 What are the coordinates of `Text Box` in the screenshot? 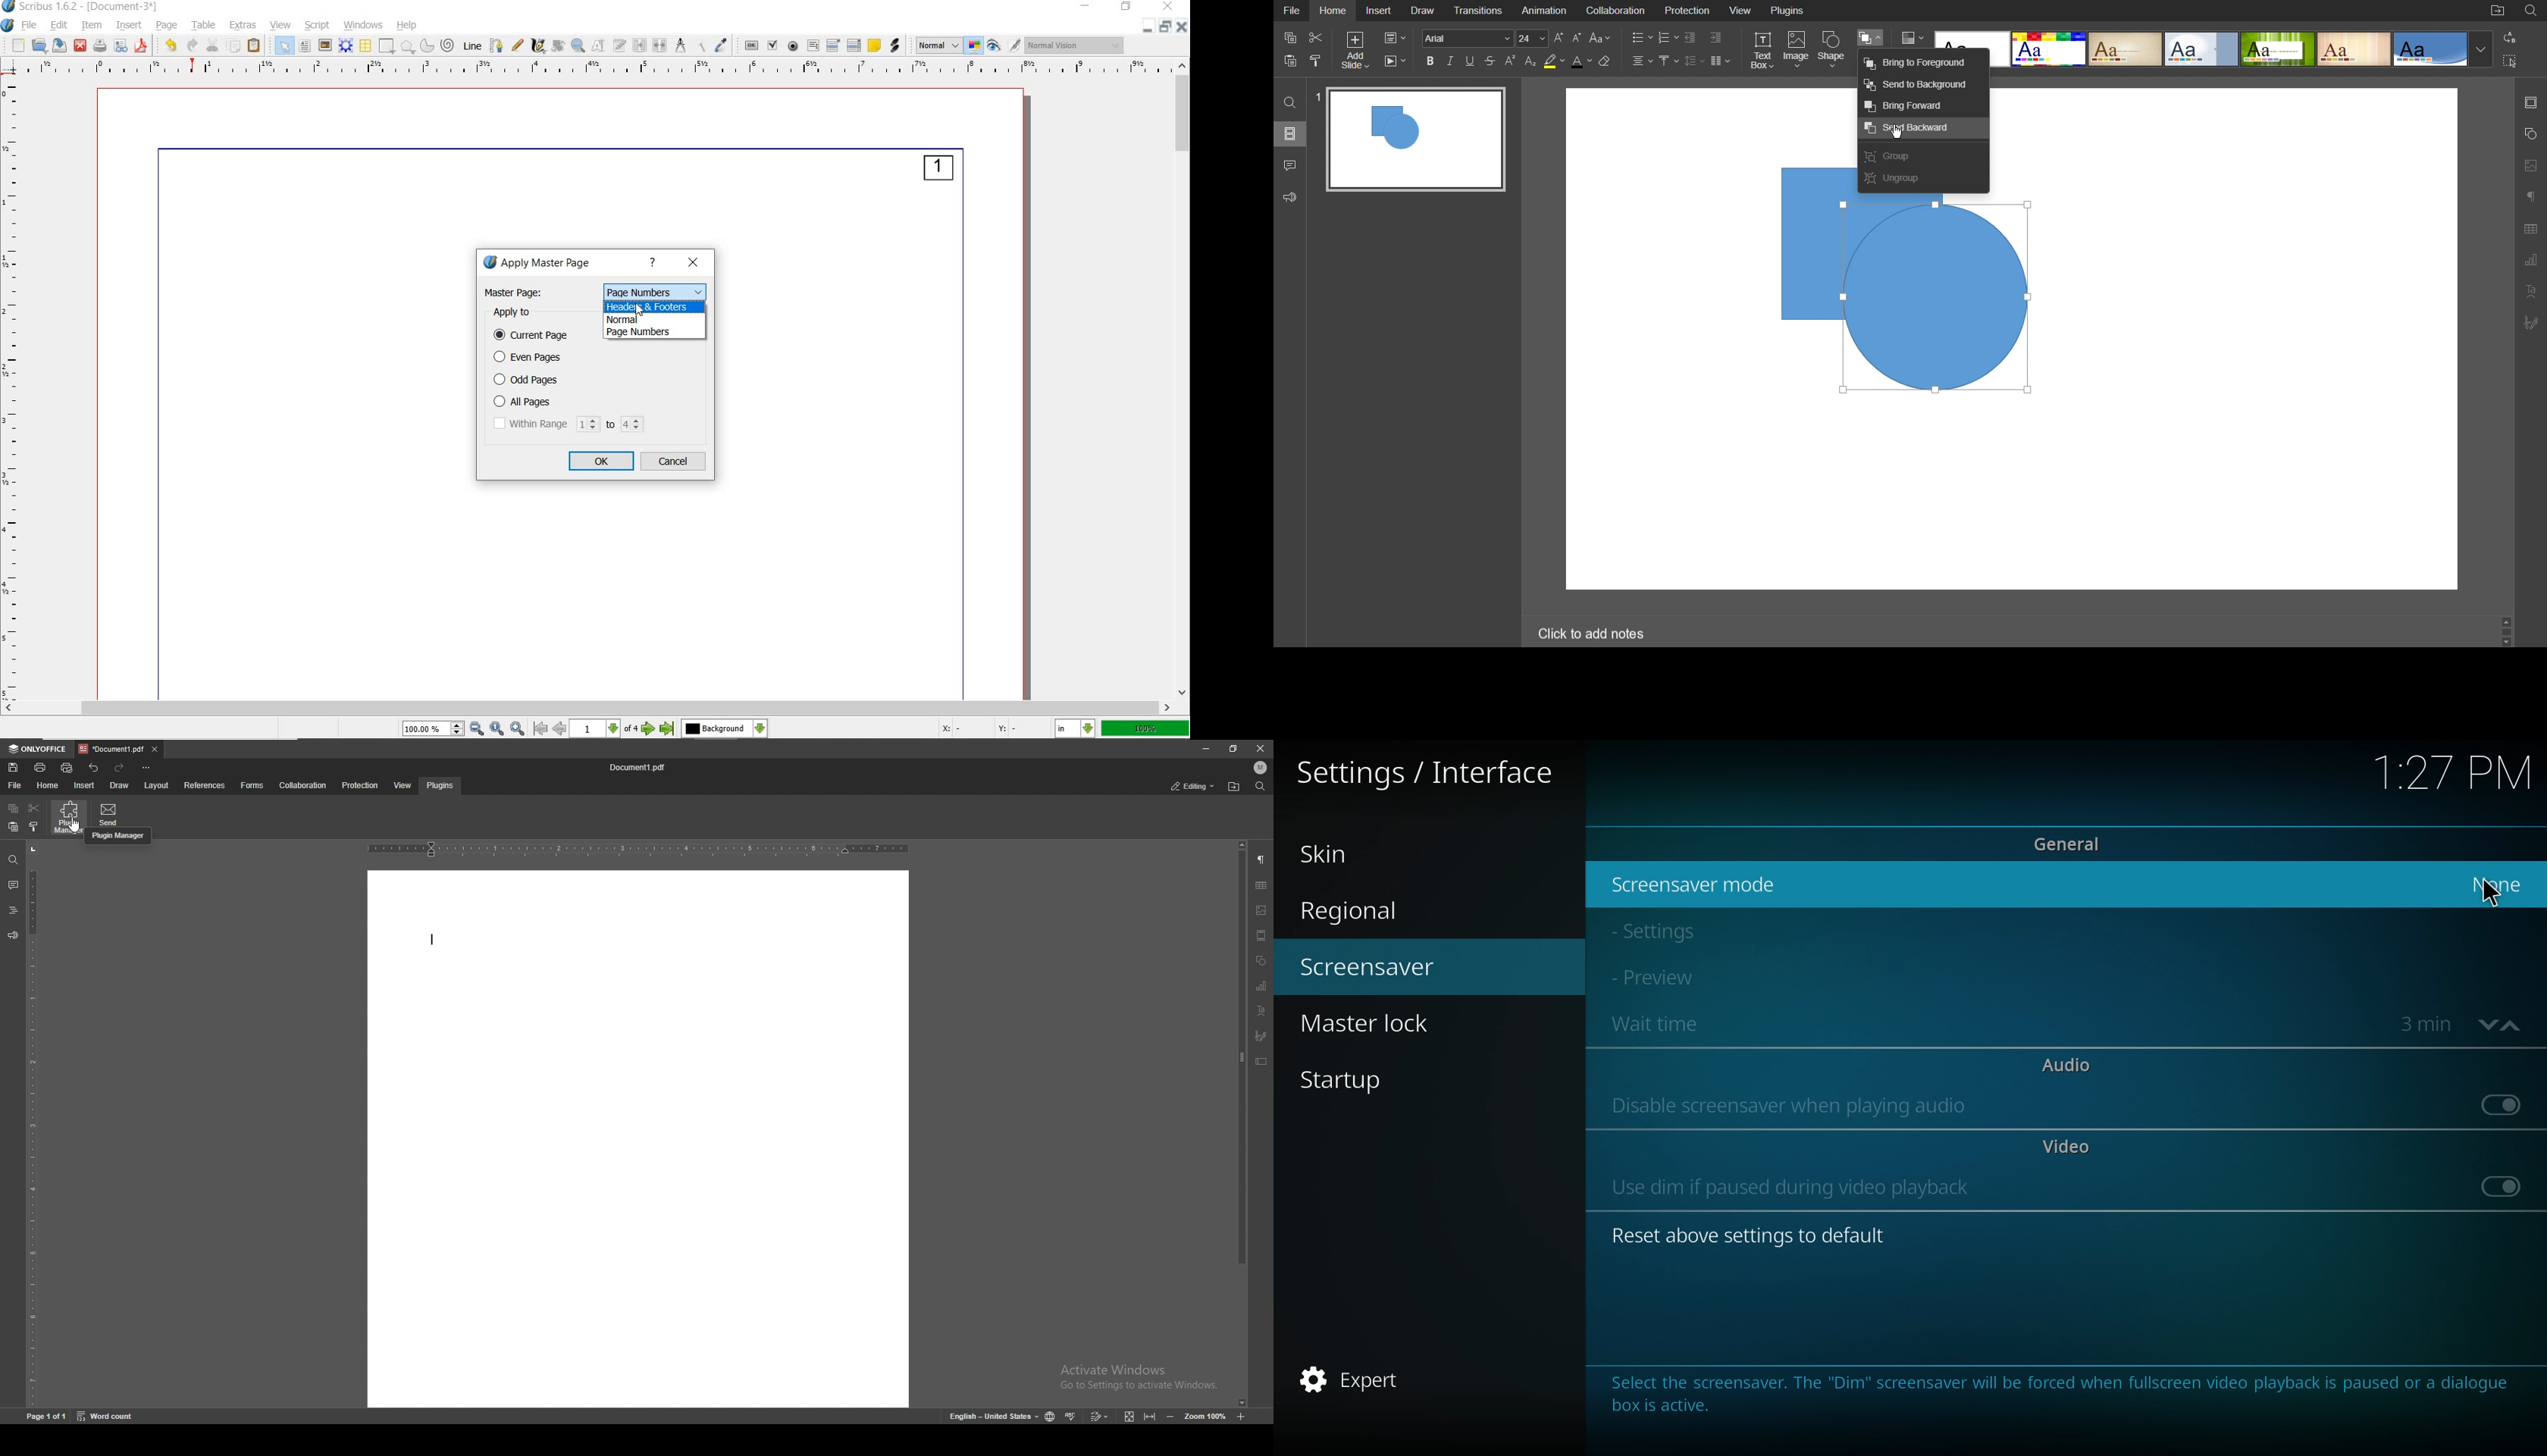 It's located at (1761, 51).